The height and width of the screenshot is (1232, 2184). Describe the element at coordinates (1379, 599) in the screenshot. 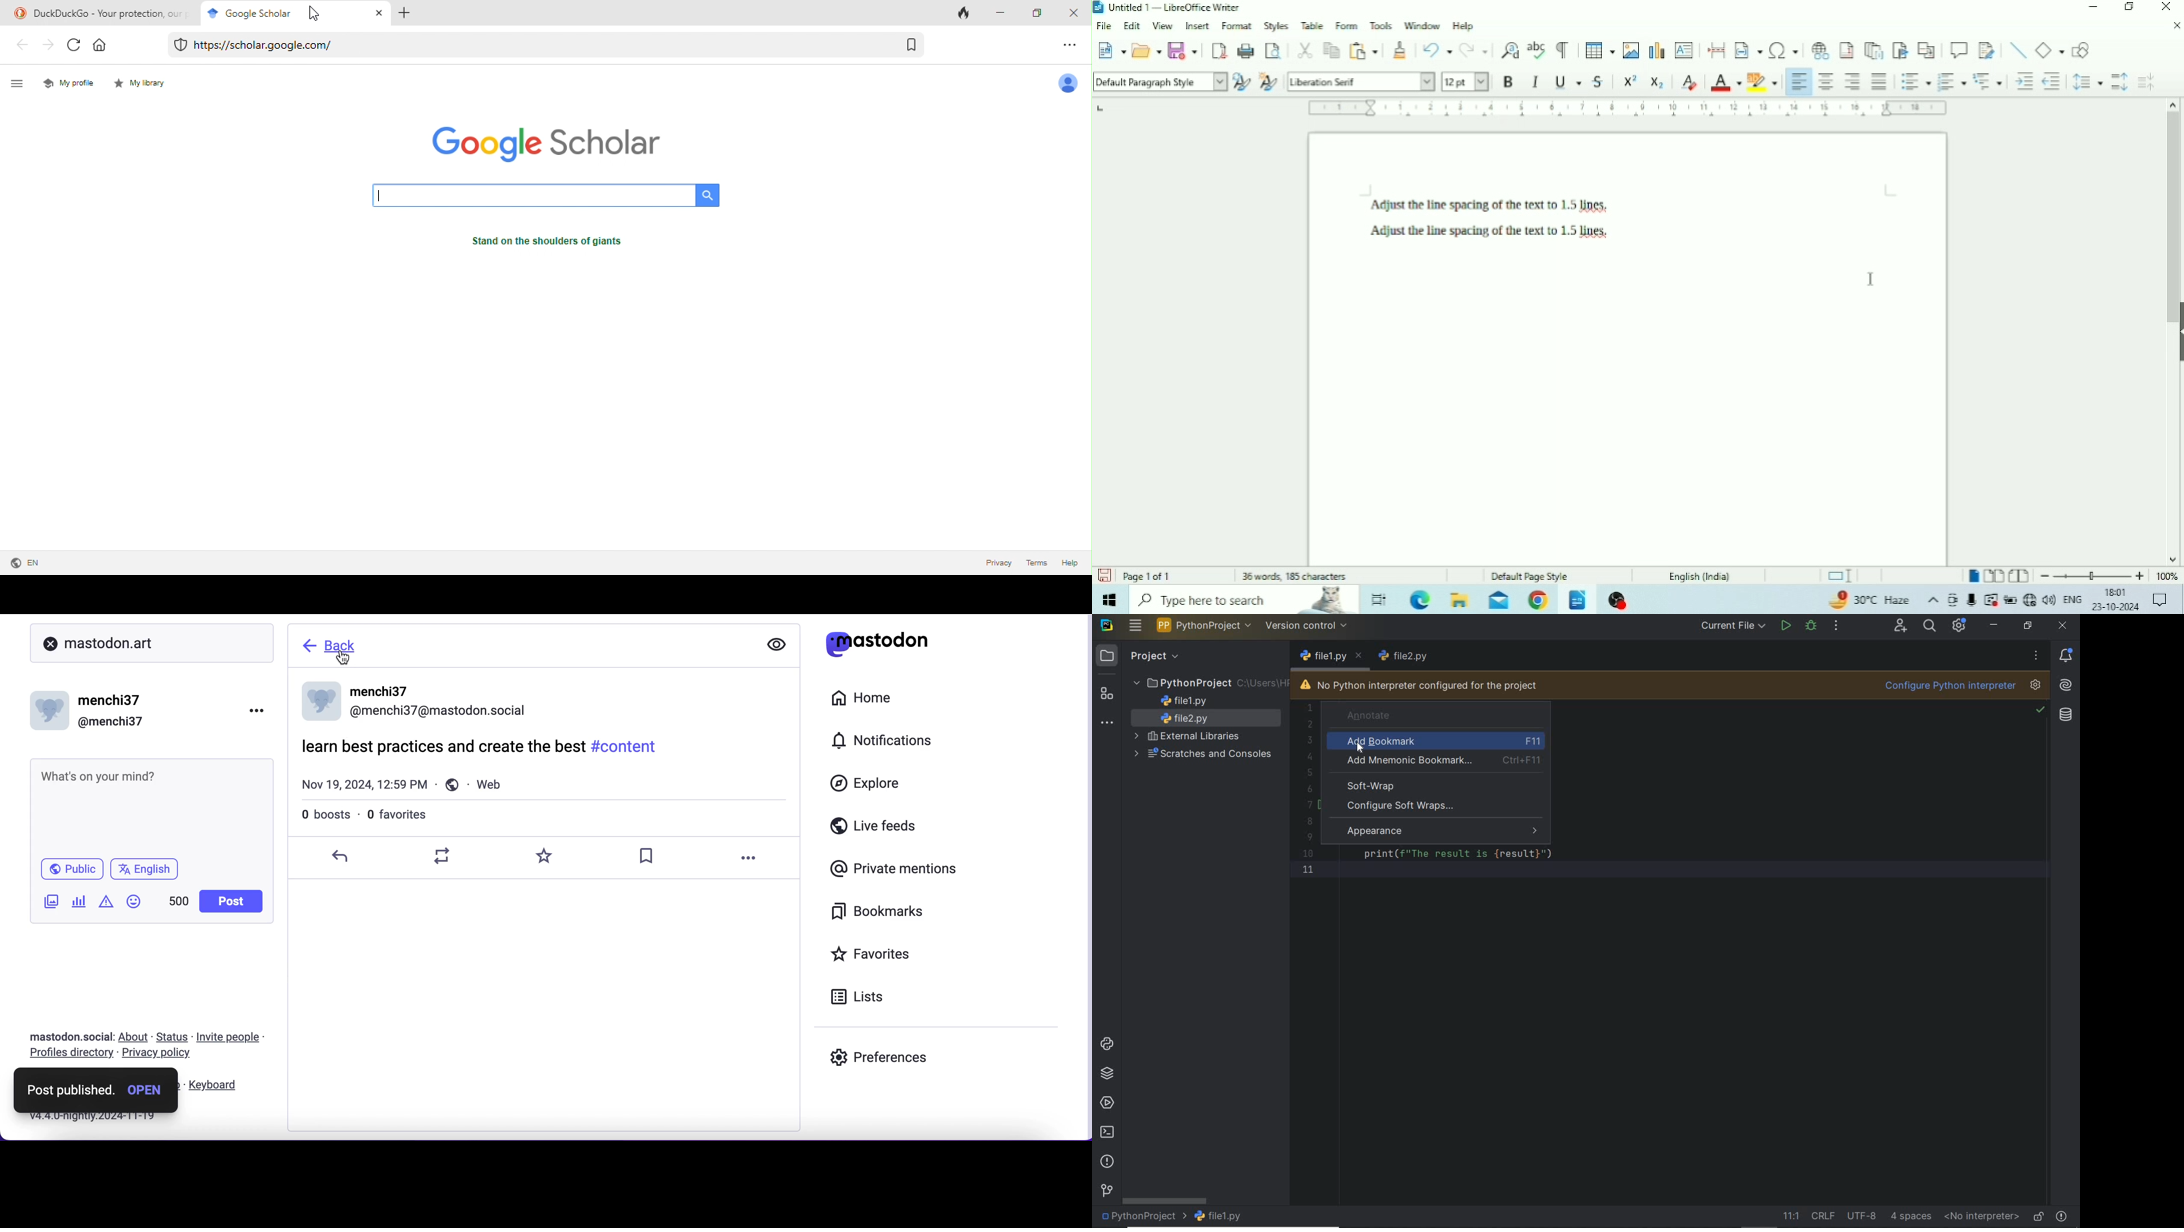

I see `Task view` at that location.